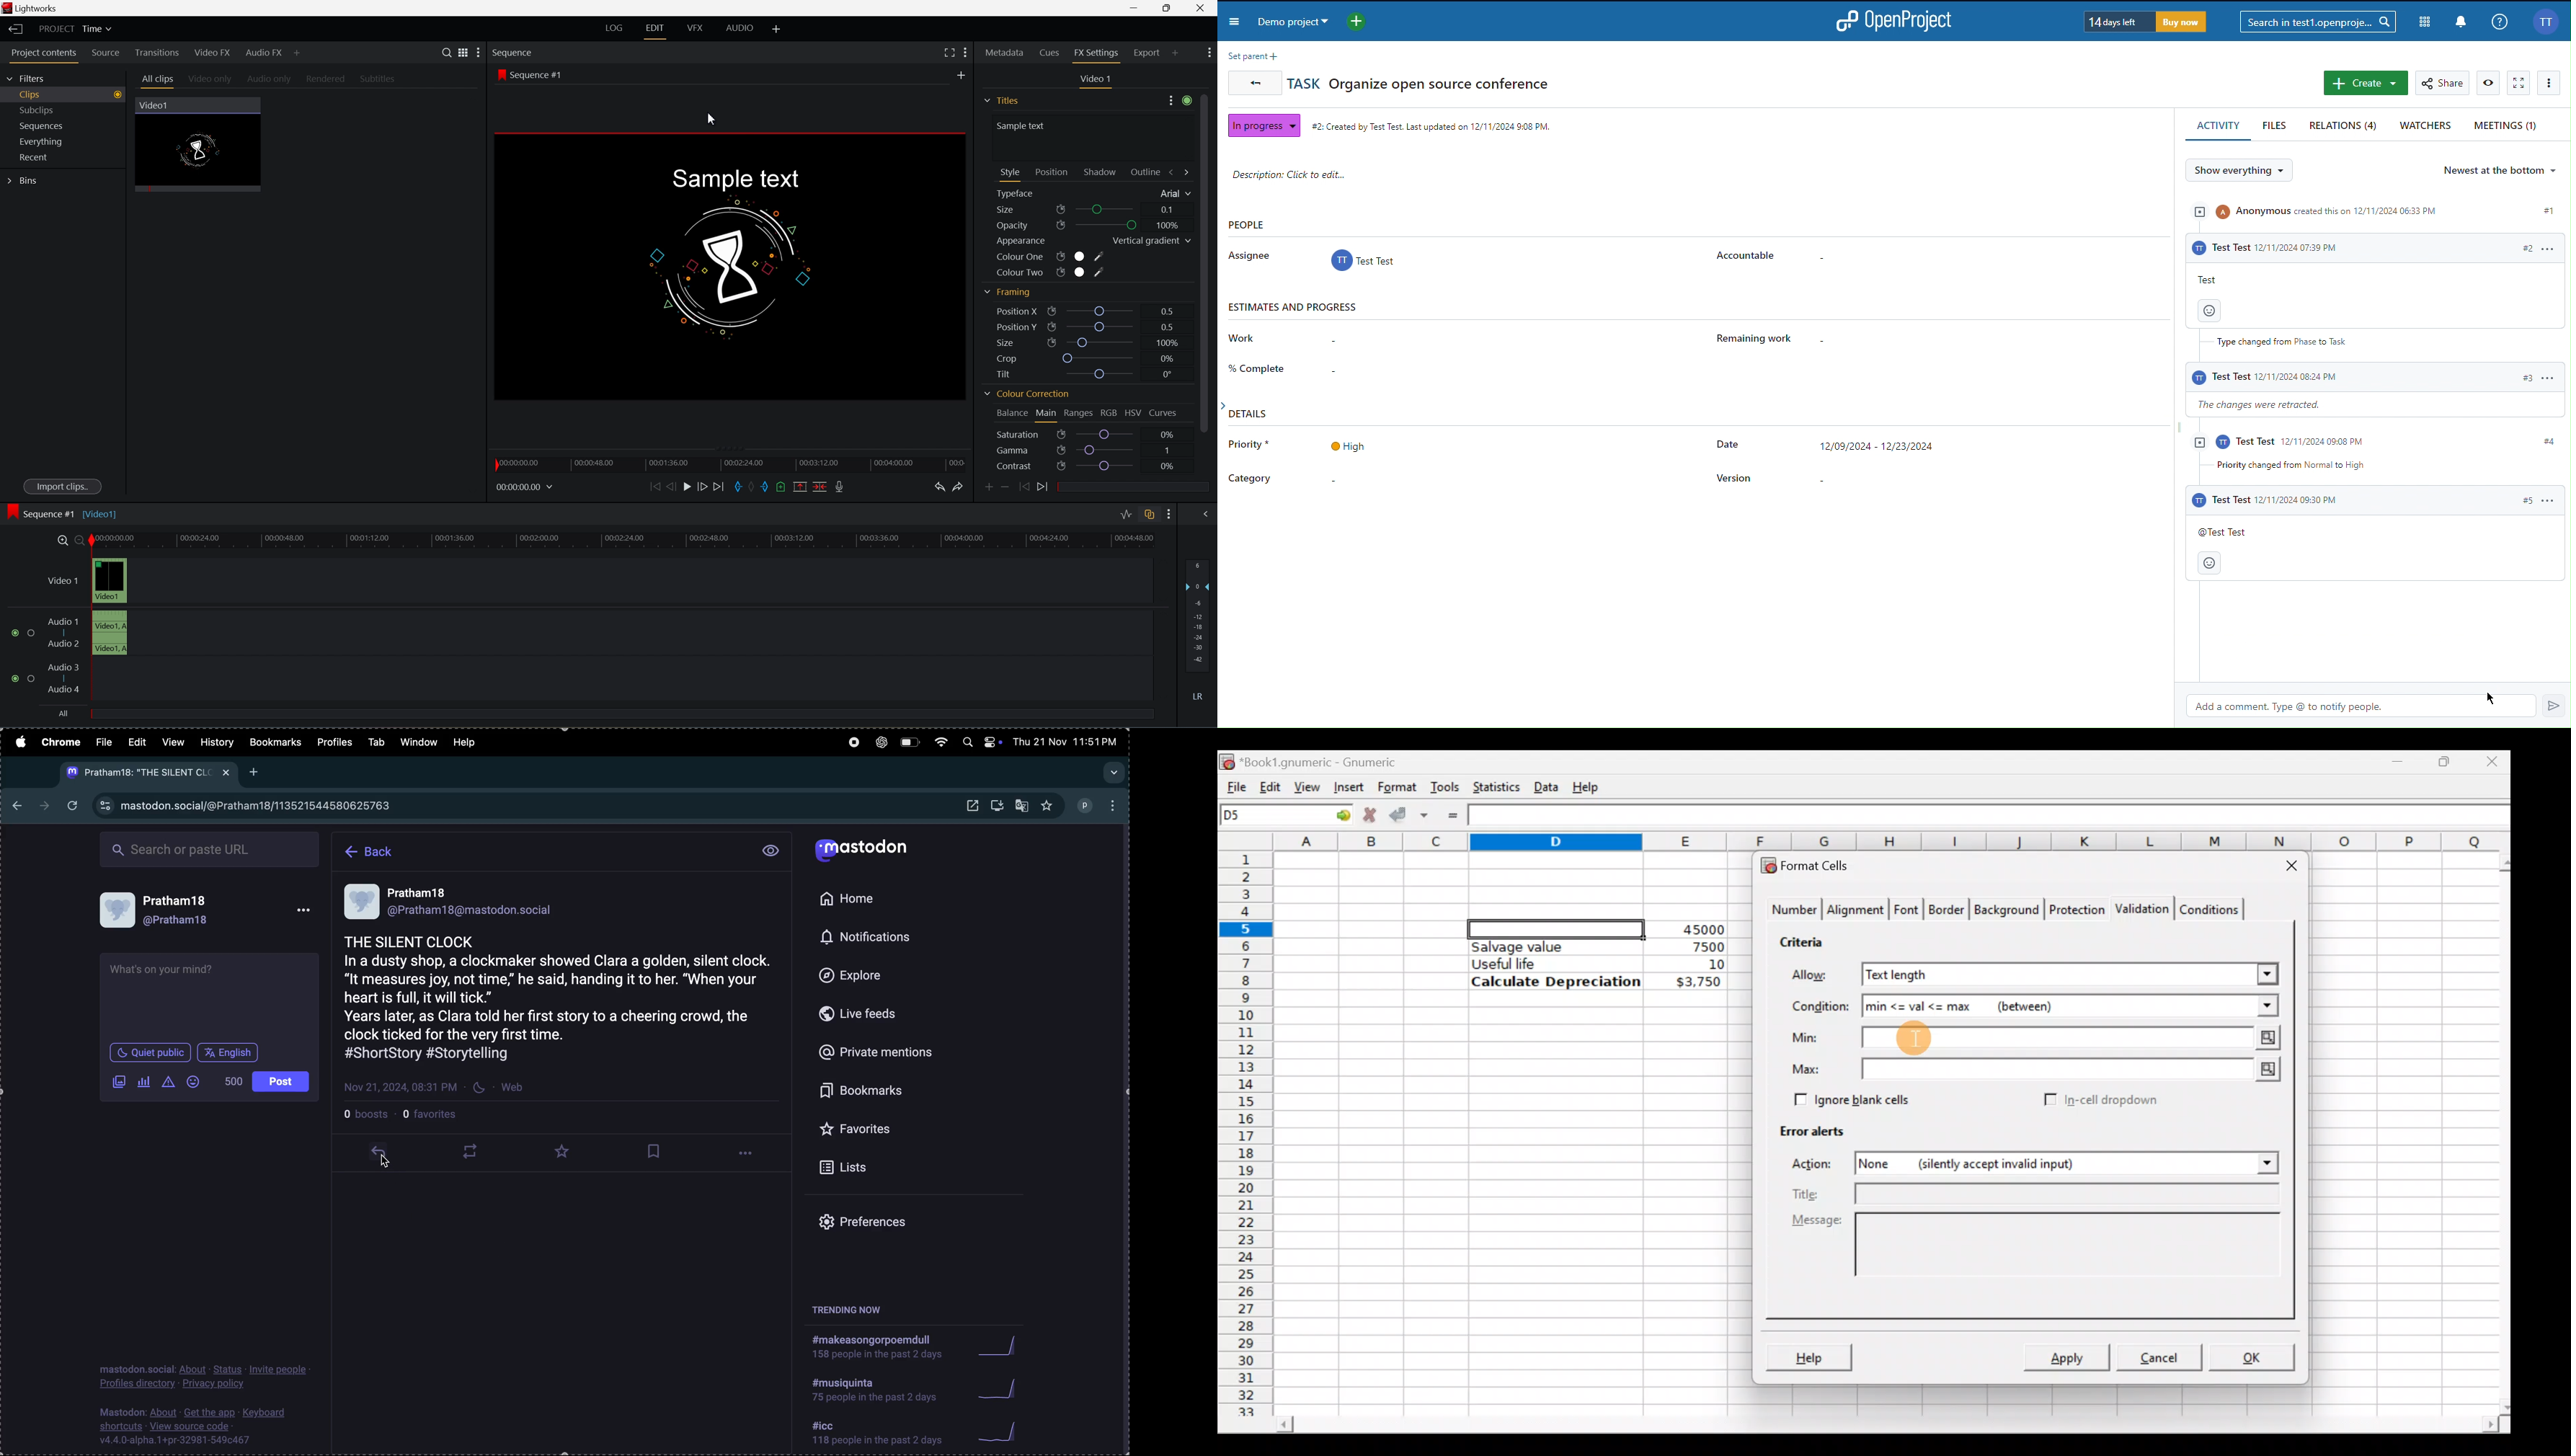  What do you see at coordinates (209, 1376) in the screenshot?
I see `privacy policy` at bounding box center [209, 1376].